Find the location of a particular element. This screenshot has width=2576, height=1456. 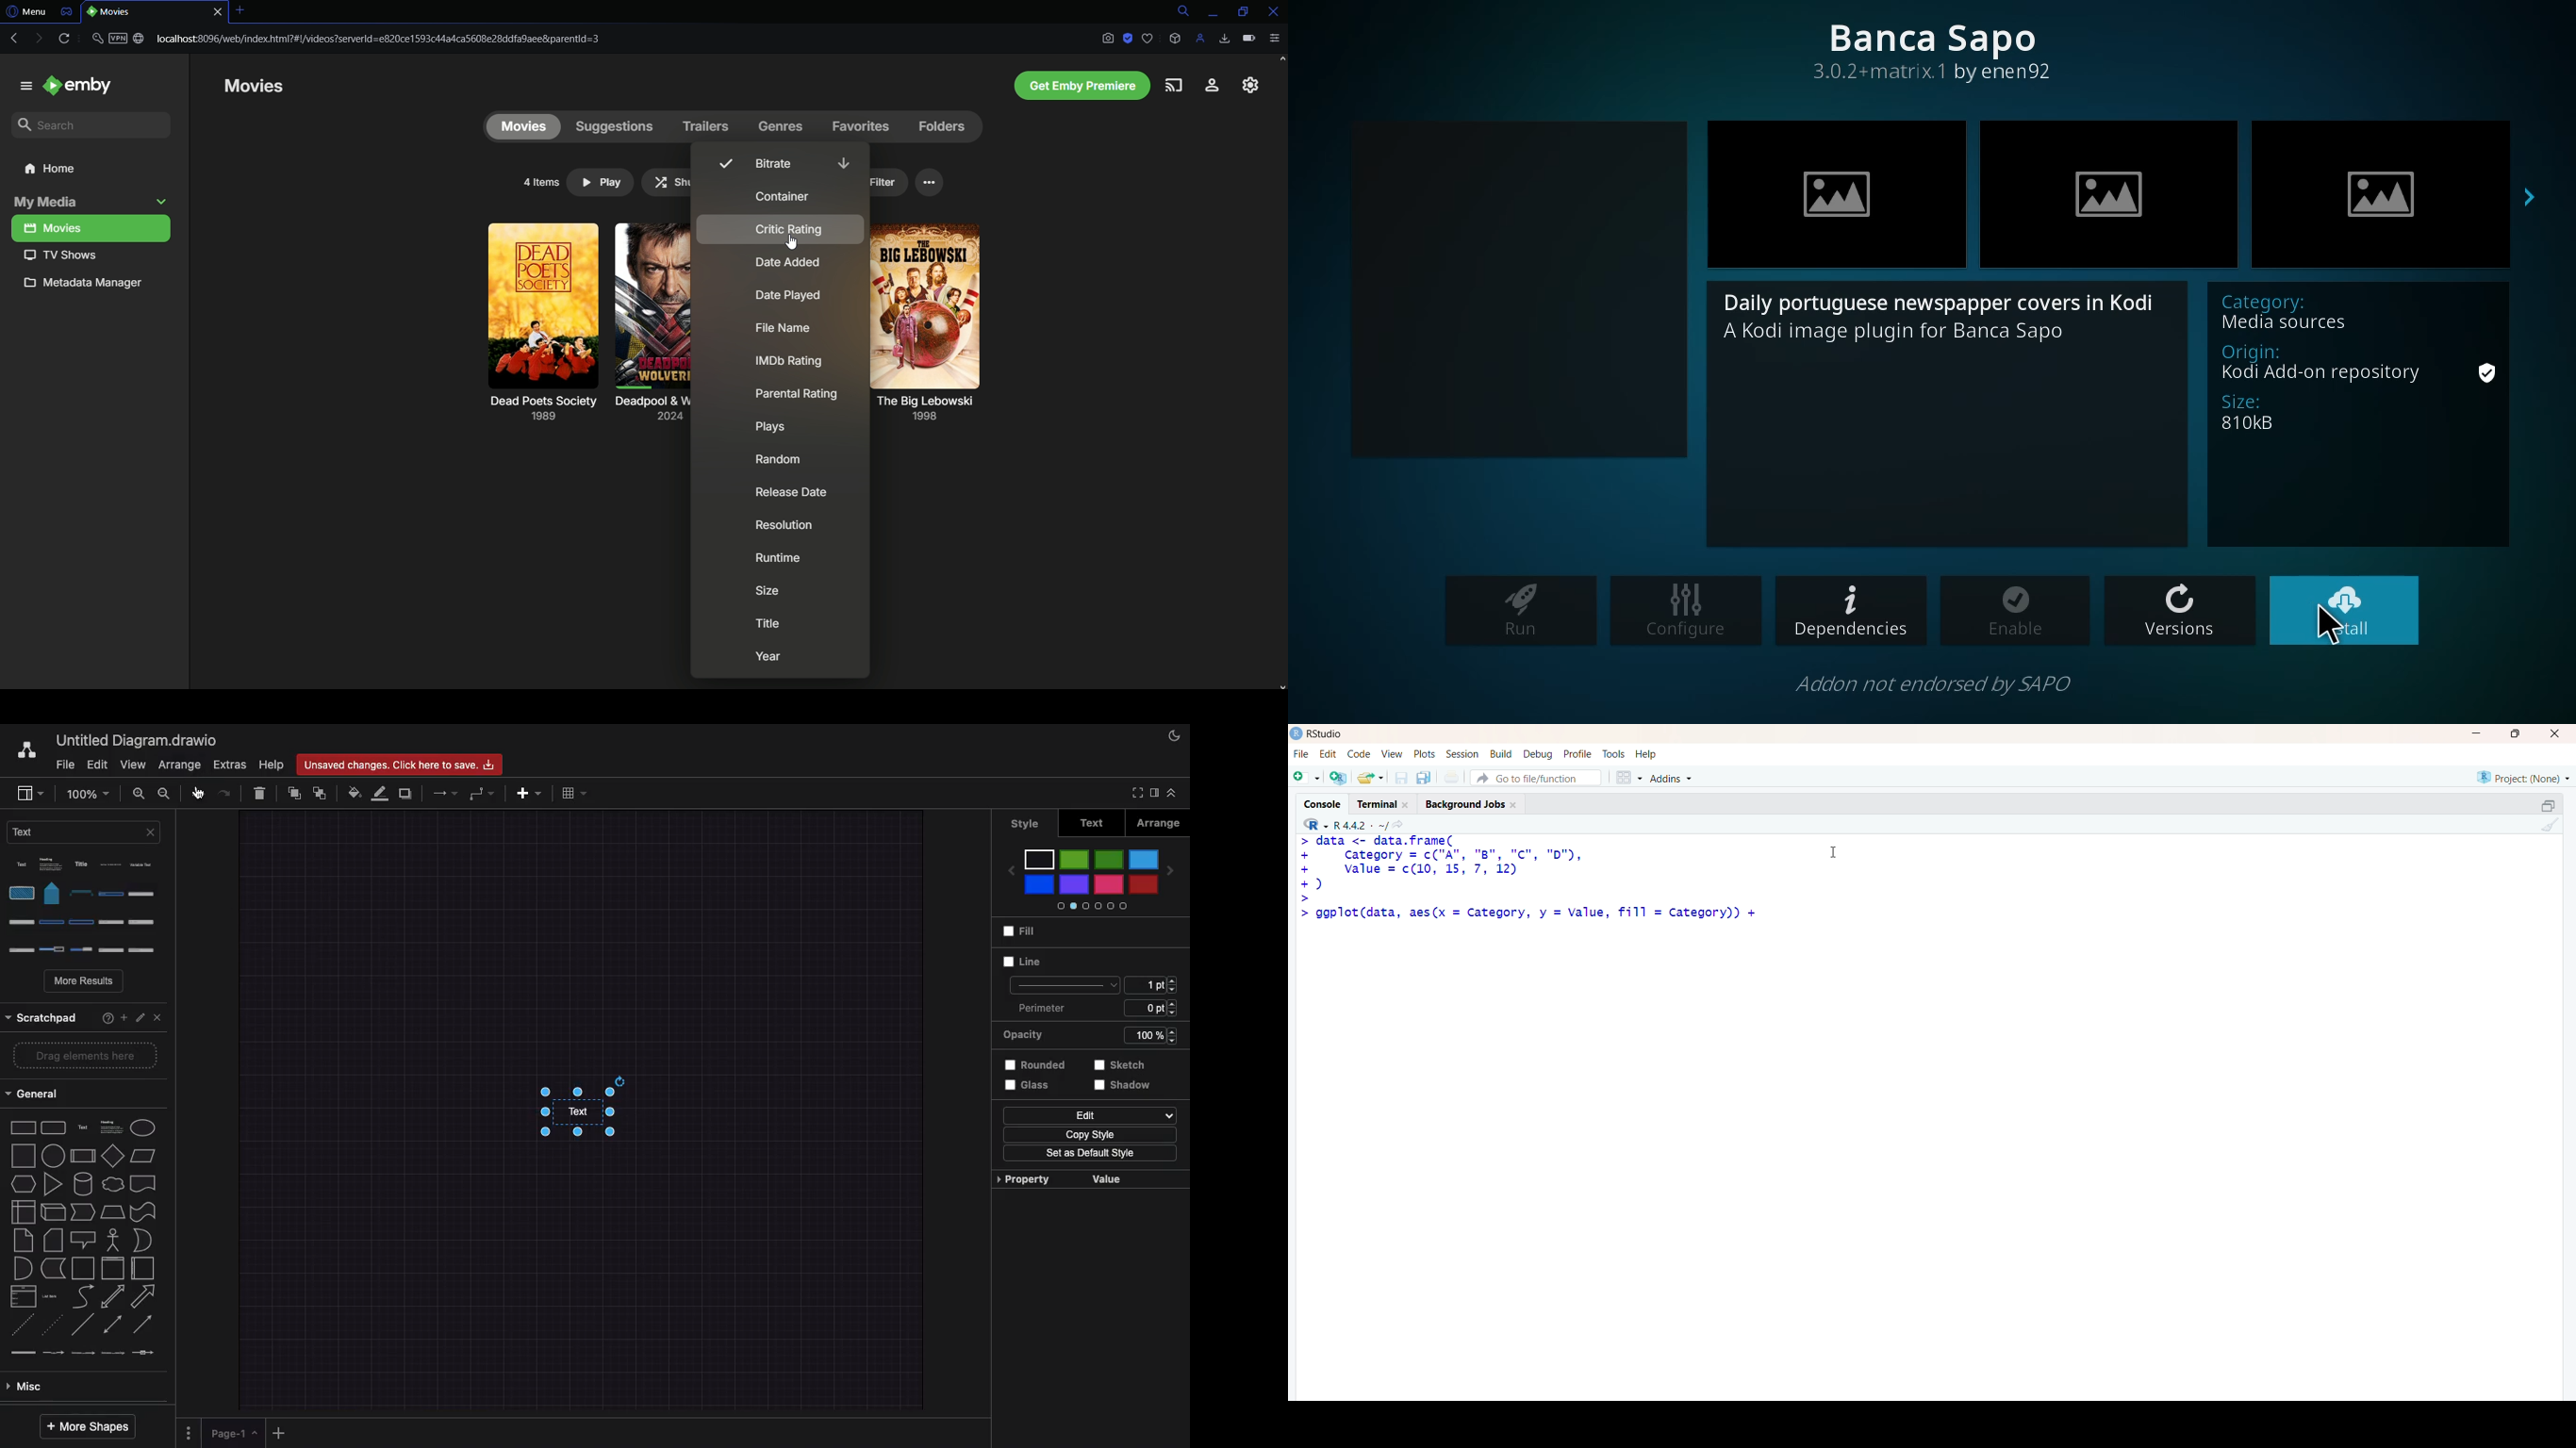

open an existing file is located at coordinates (1370, 777).